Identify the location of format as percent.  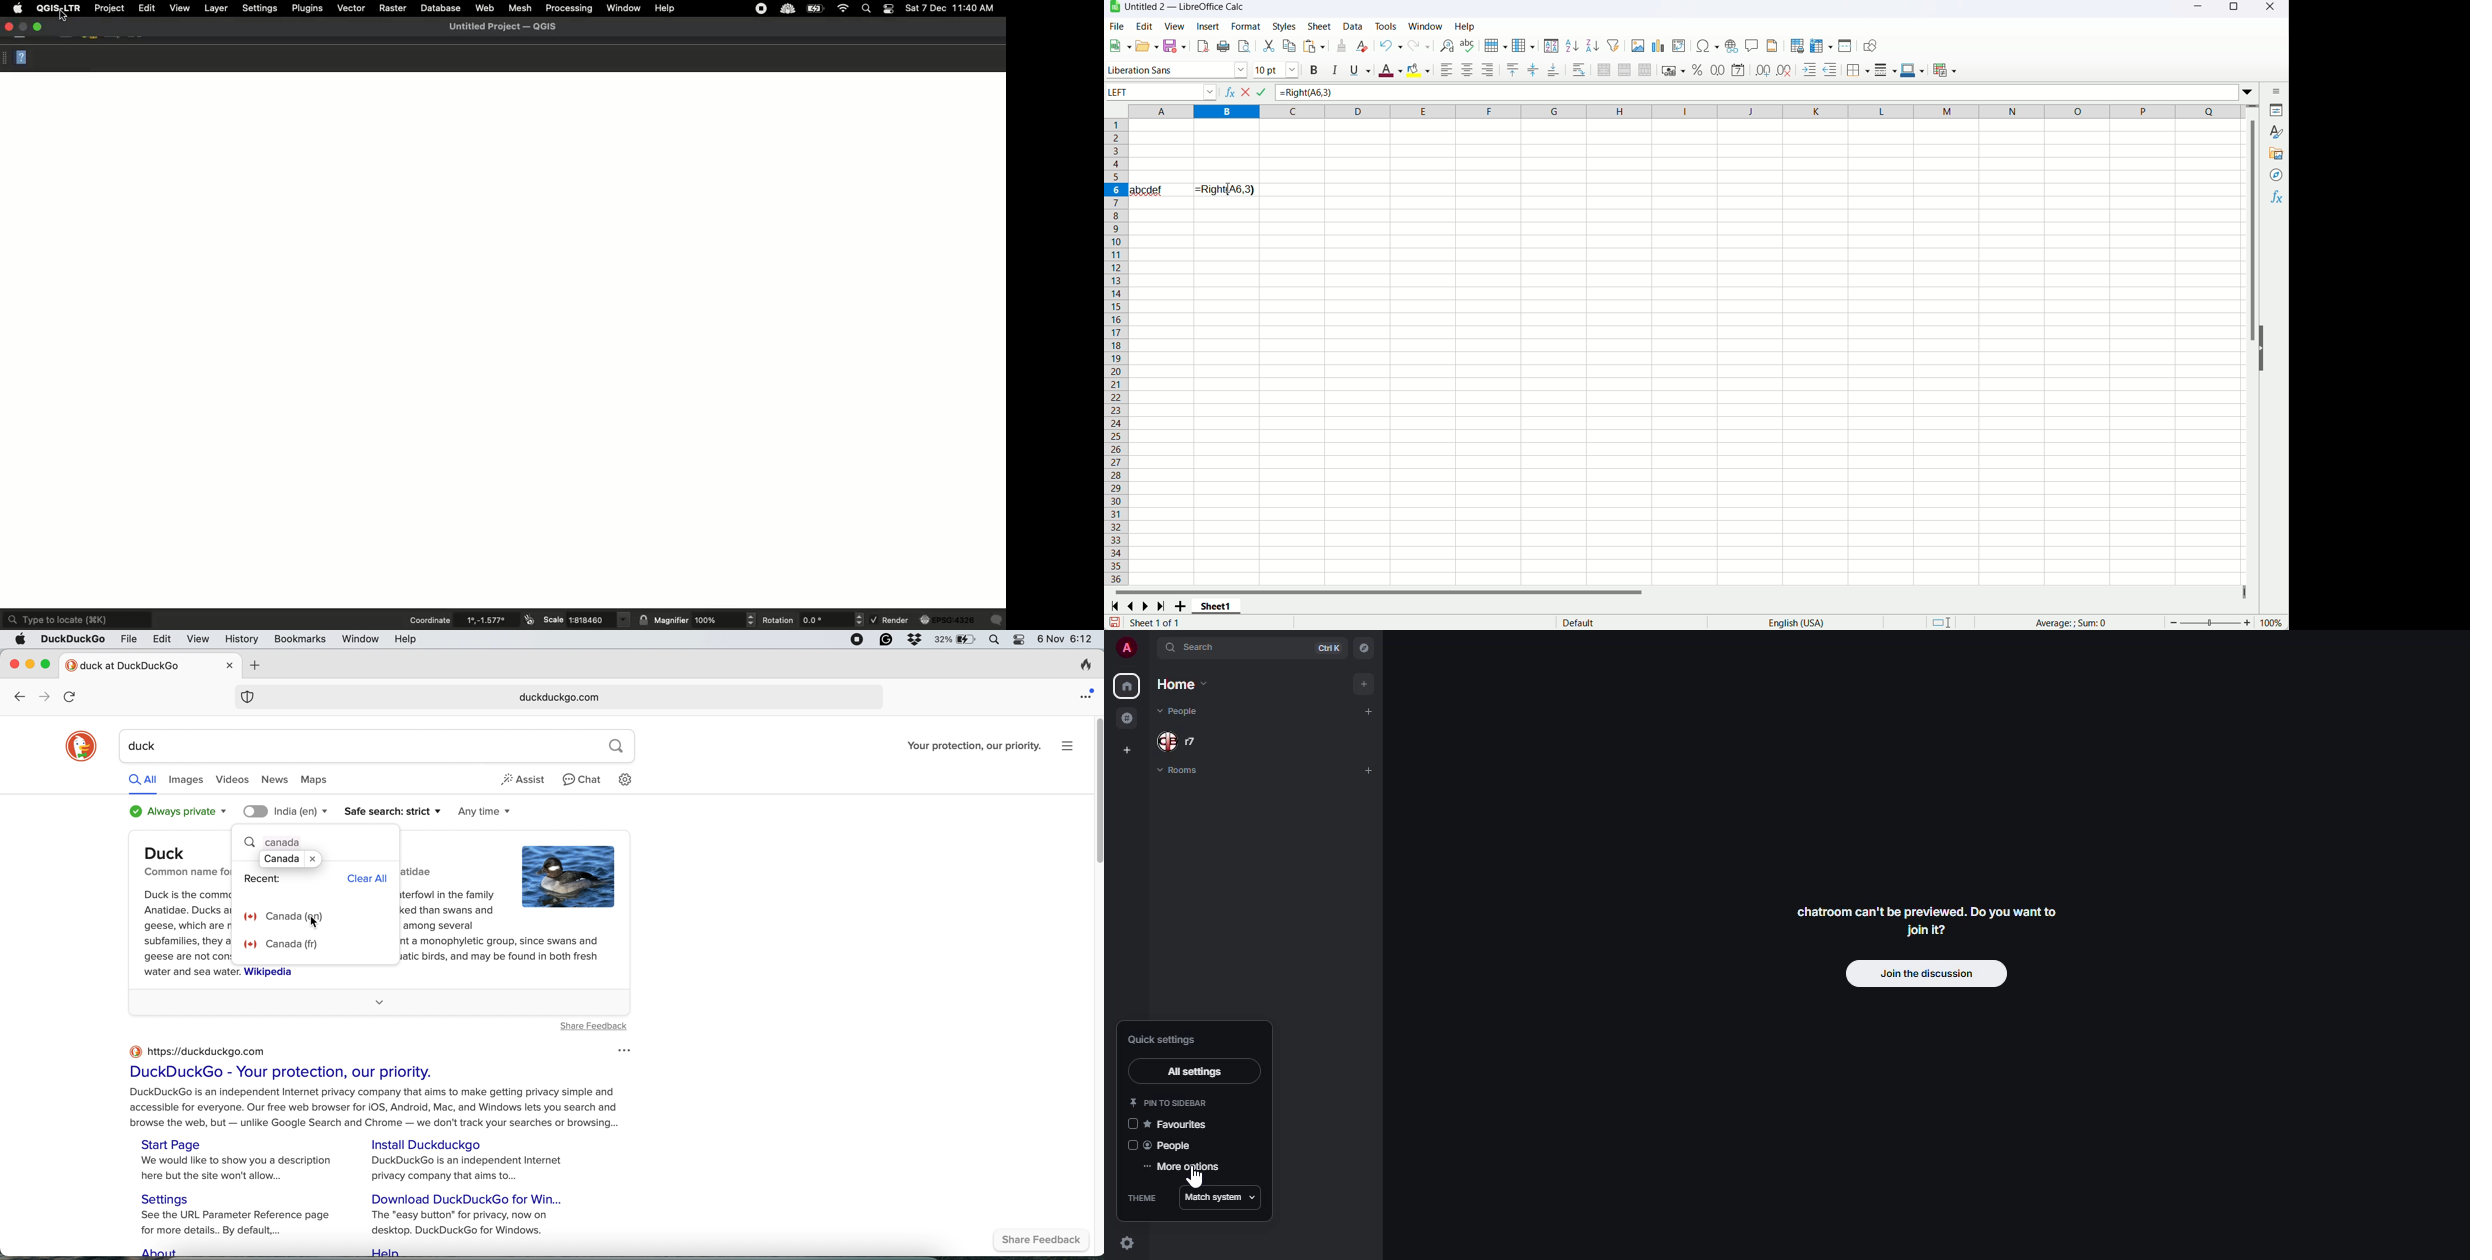
(1699, 69).